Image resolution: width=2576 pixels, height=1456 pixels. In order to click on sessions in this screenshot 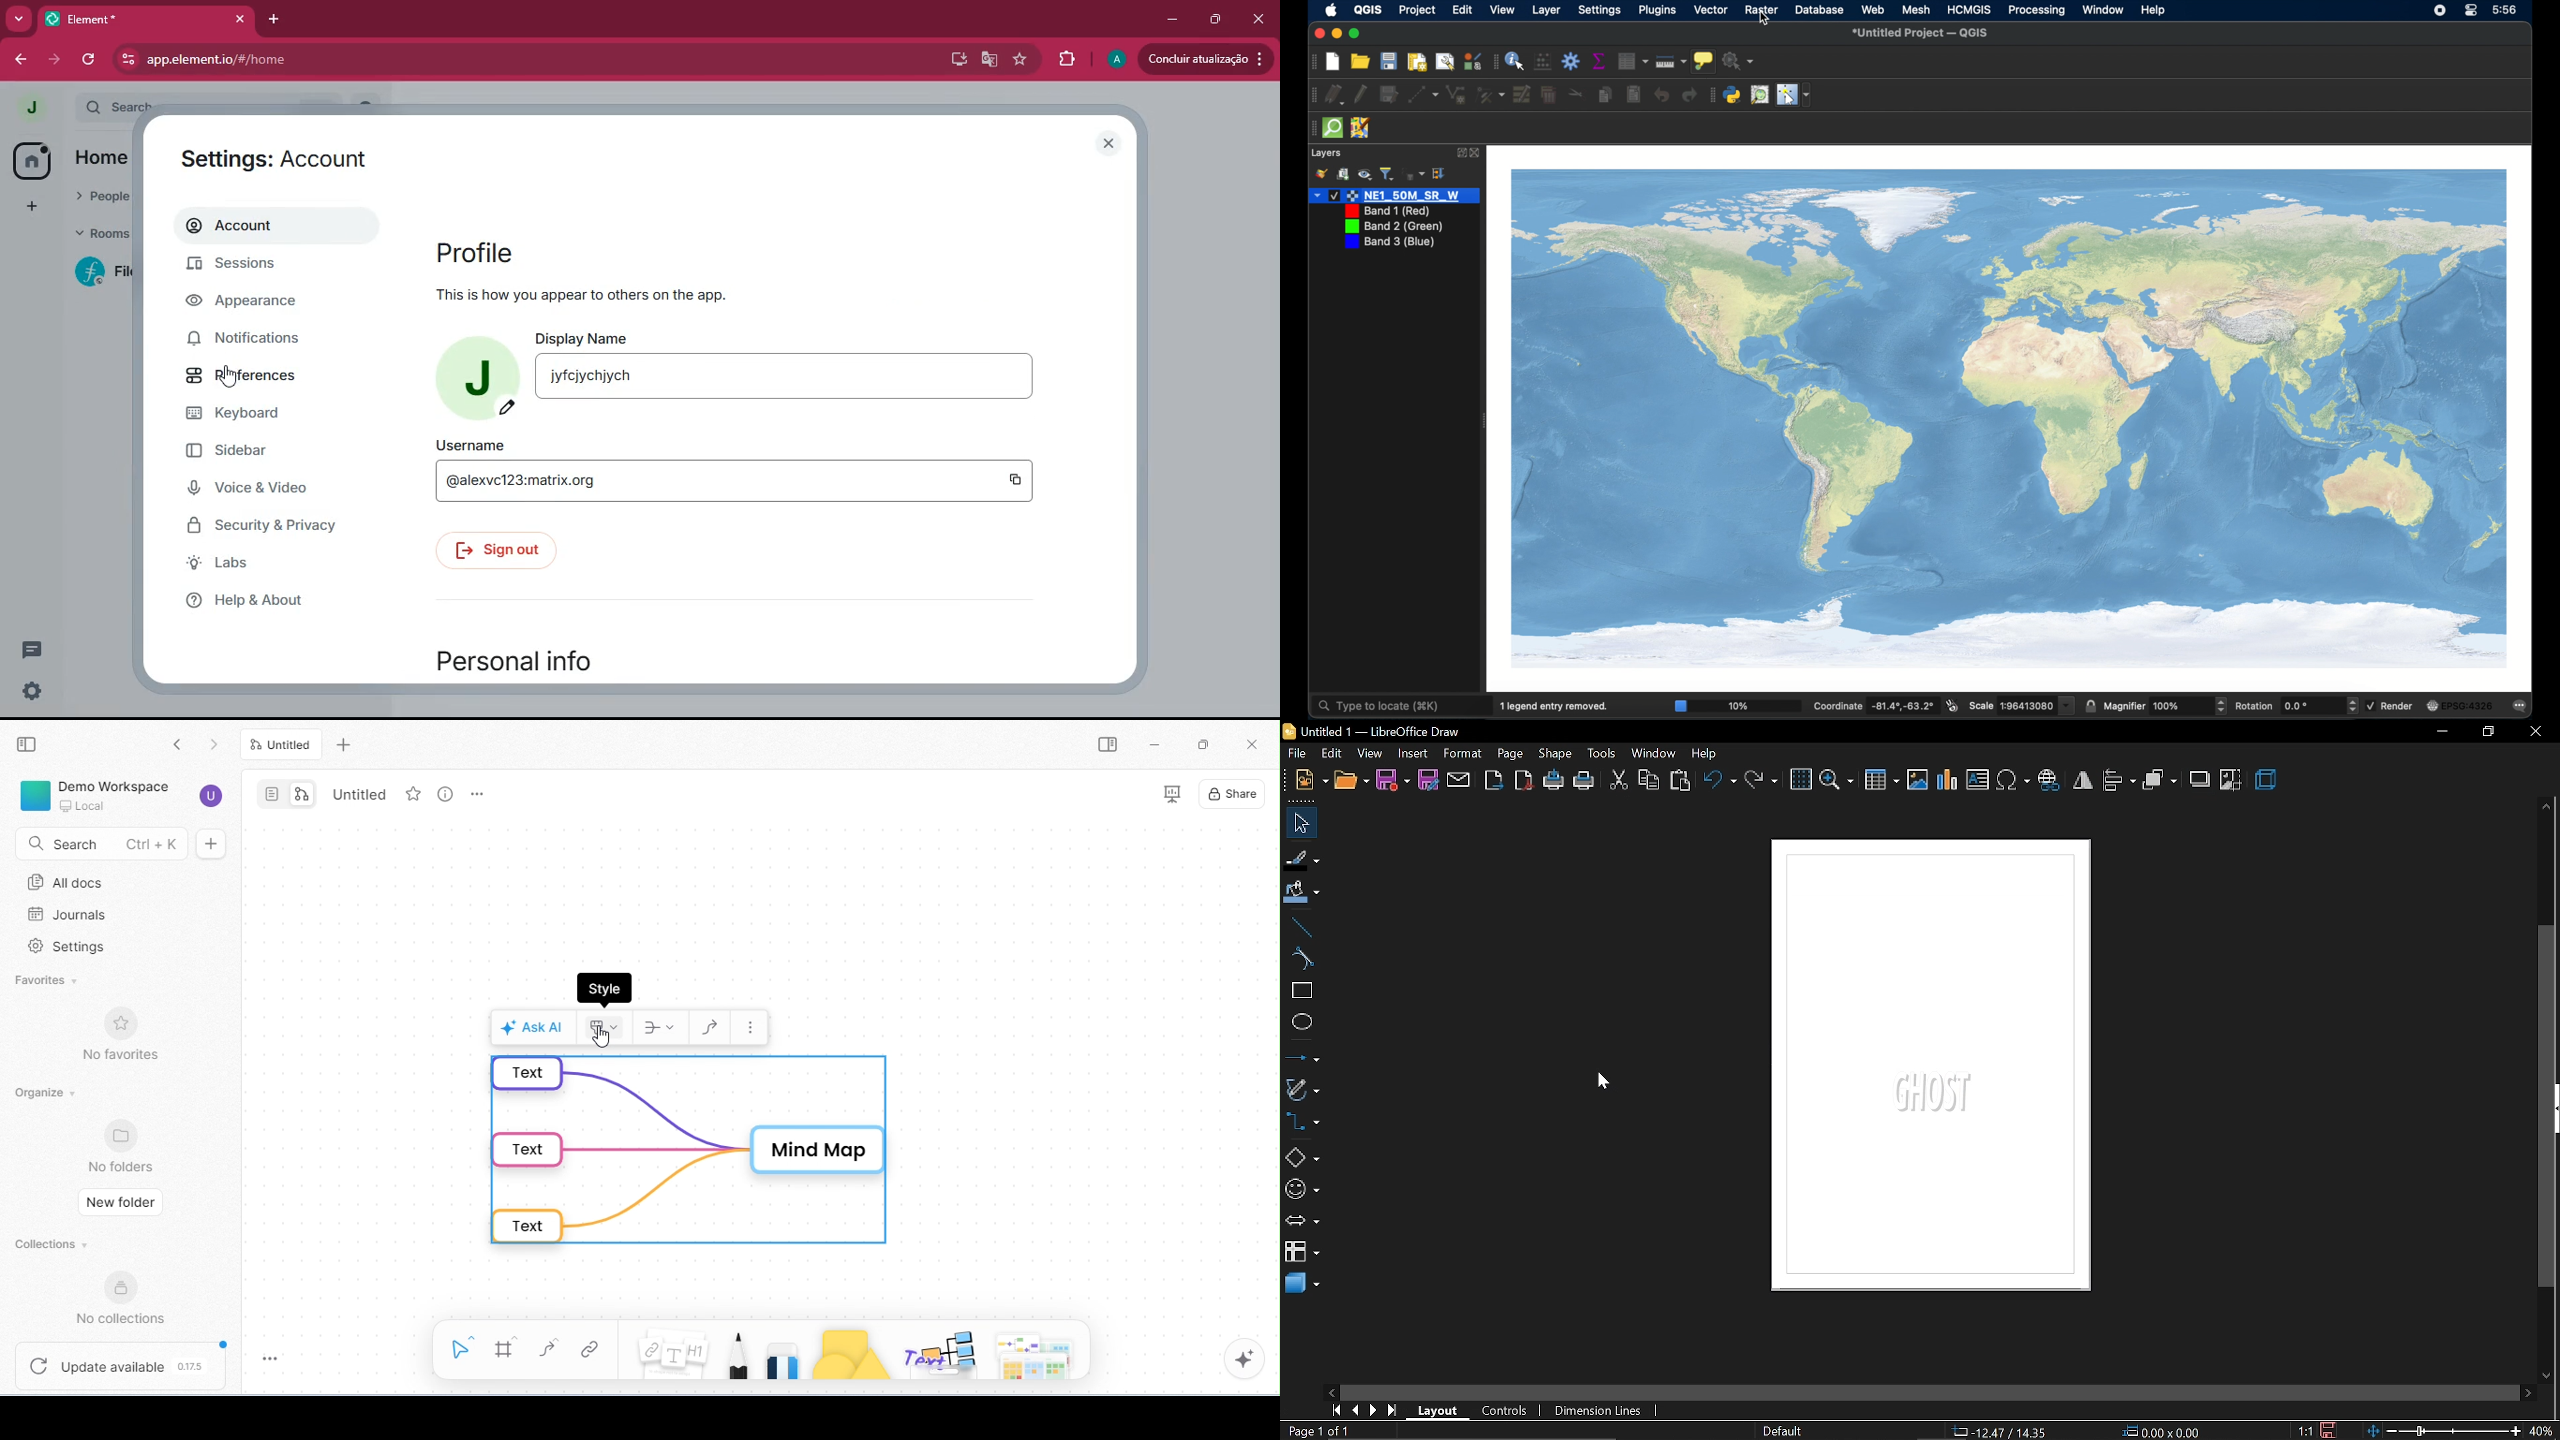, I will do `click(269, 267)`.